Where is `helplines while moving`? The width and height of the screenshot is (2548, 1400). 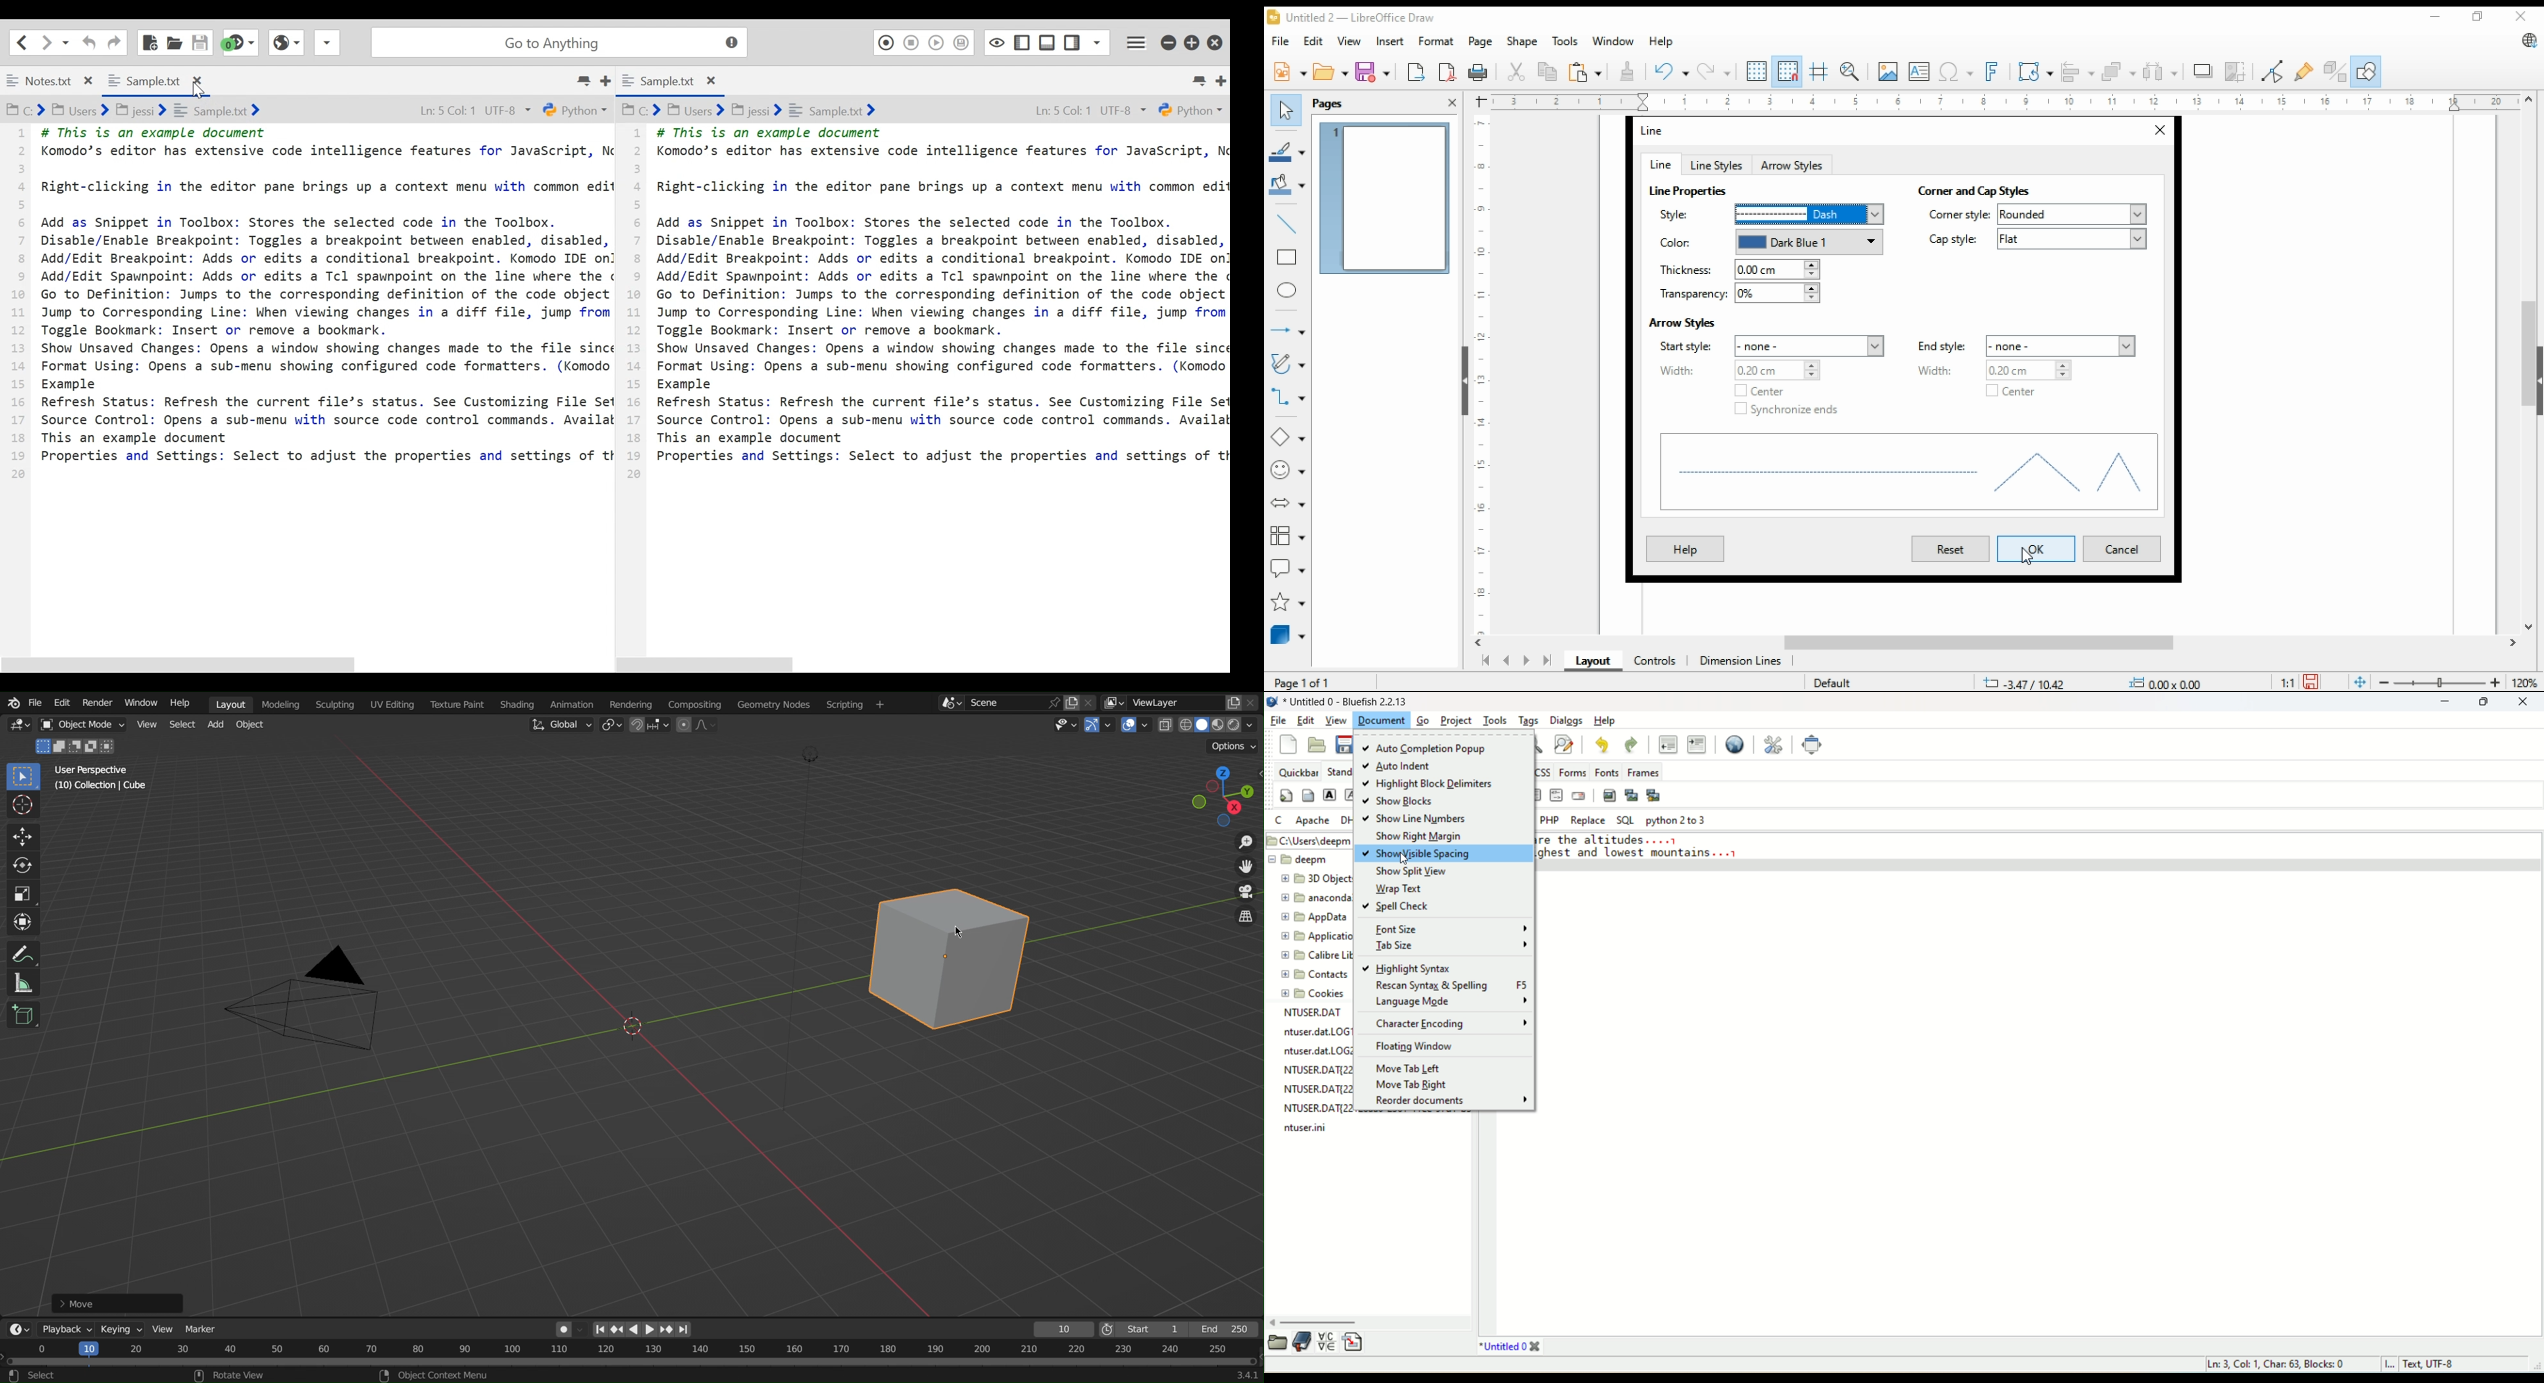
helplines while moving is located at coordinates (1821, 71).